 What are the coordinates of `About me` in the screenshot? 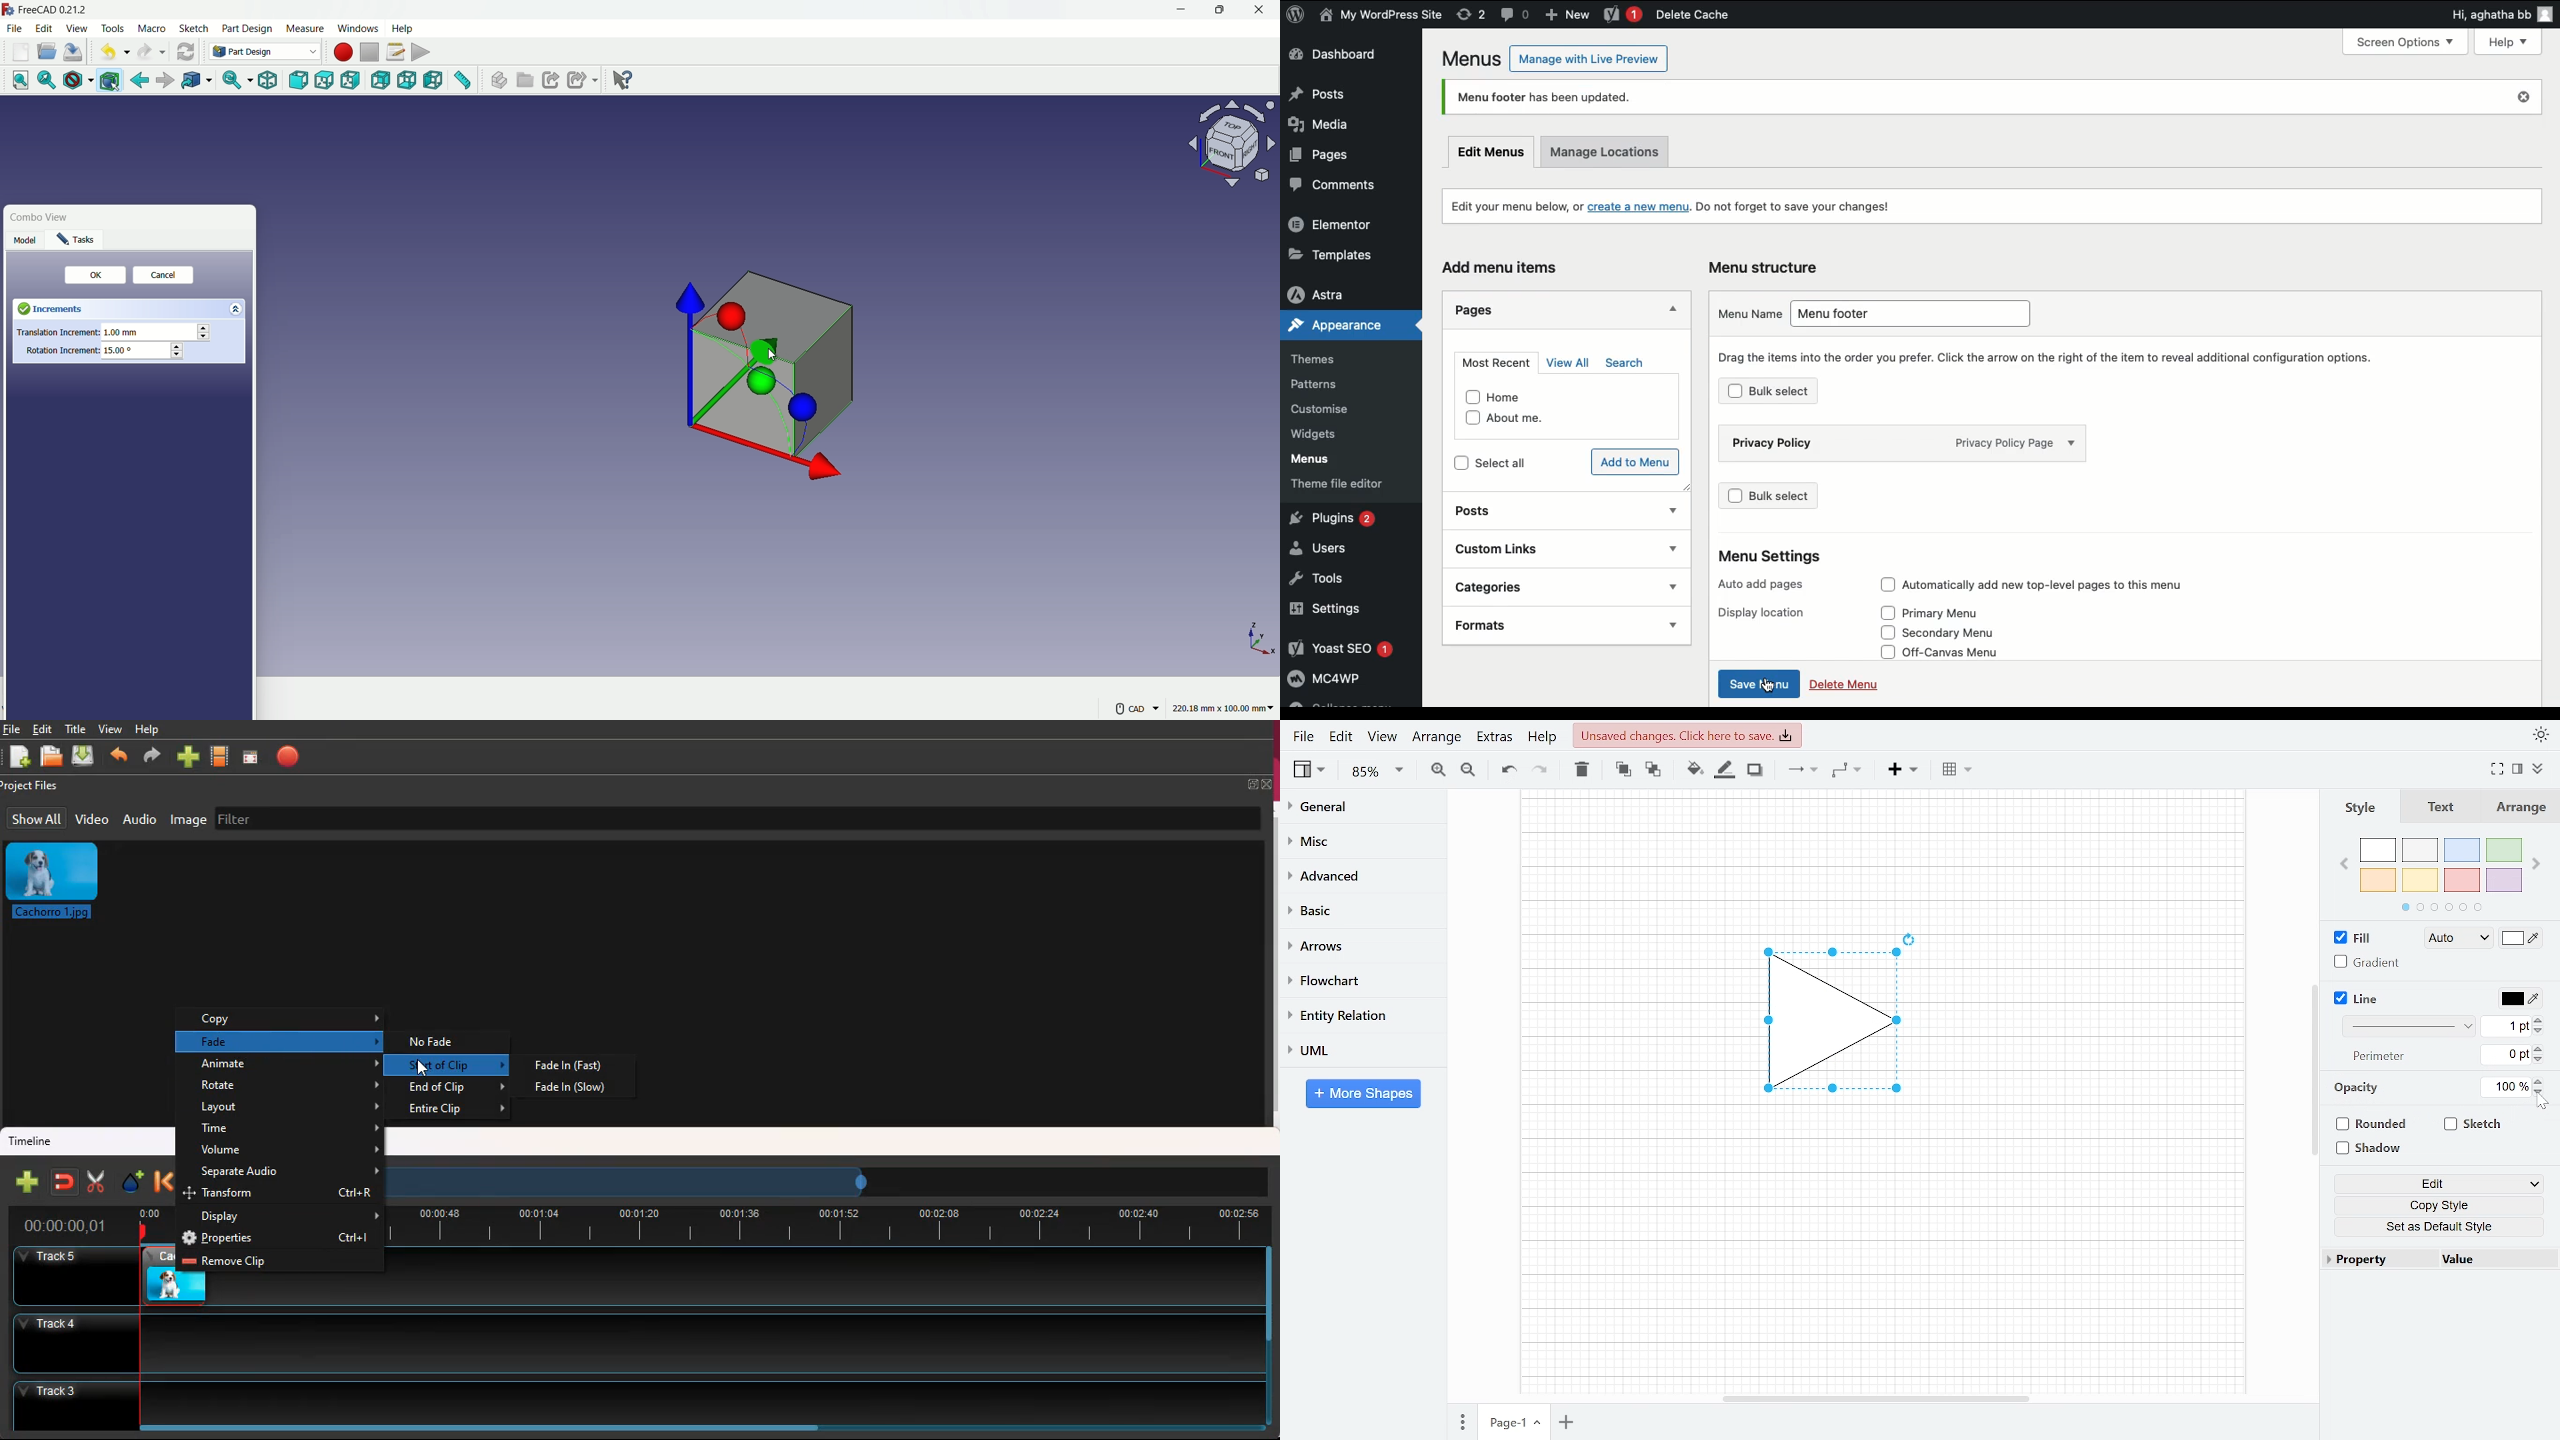 It's located at (1525, 420).